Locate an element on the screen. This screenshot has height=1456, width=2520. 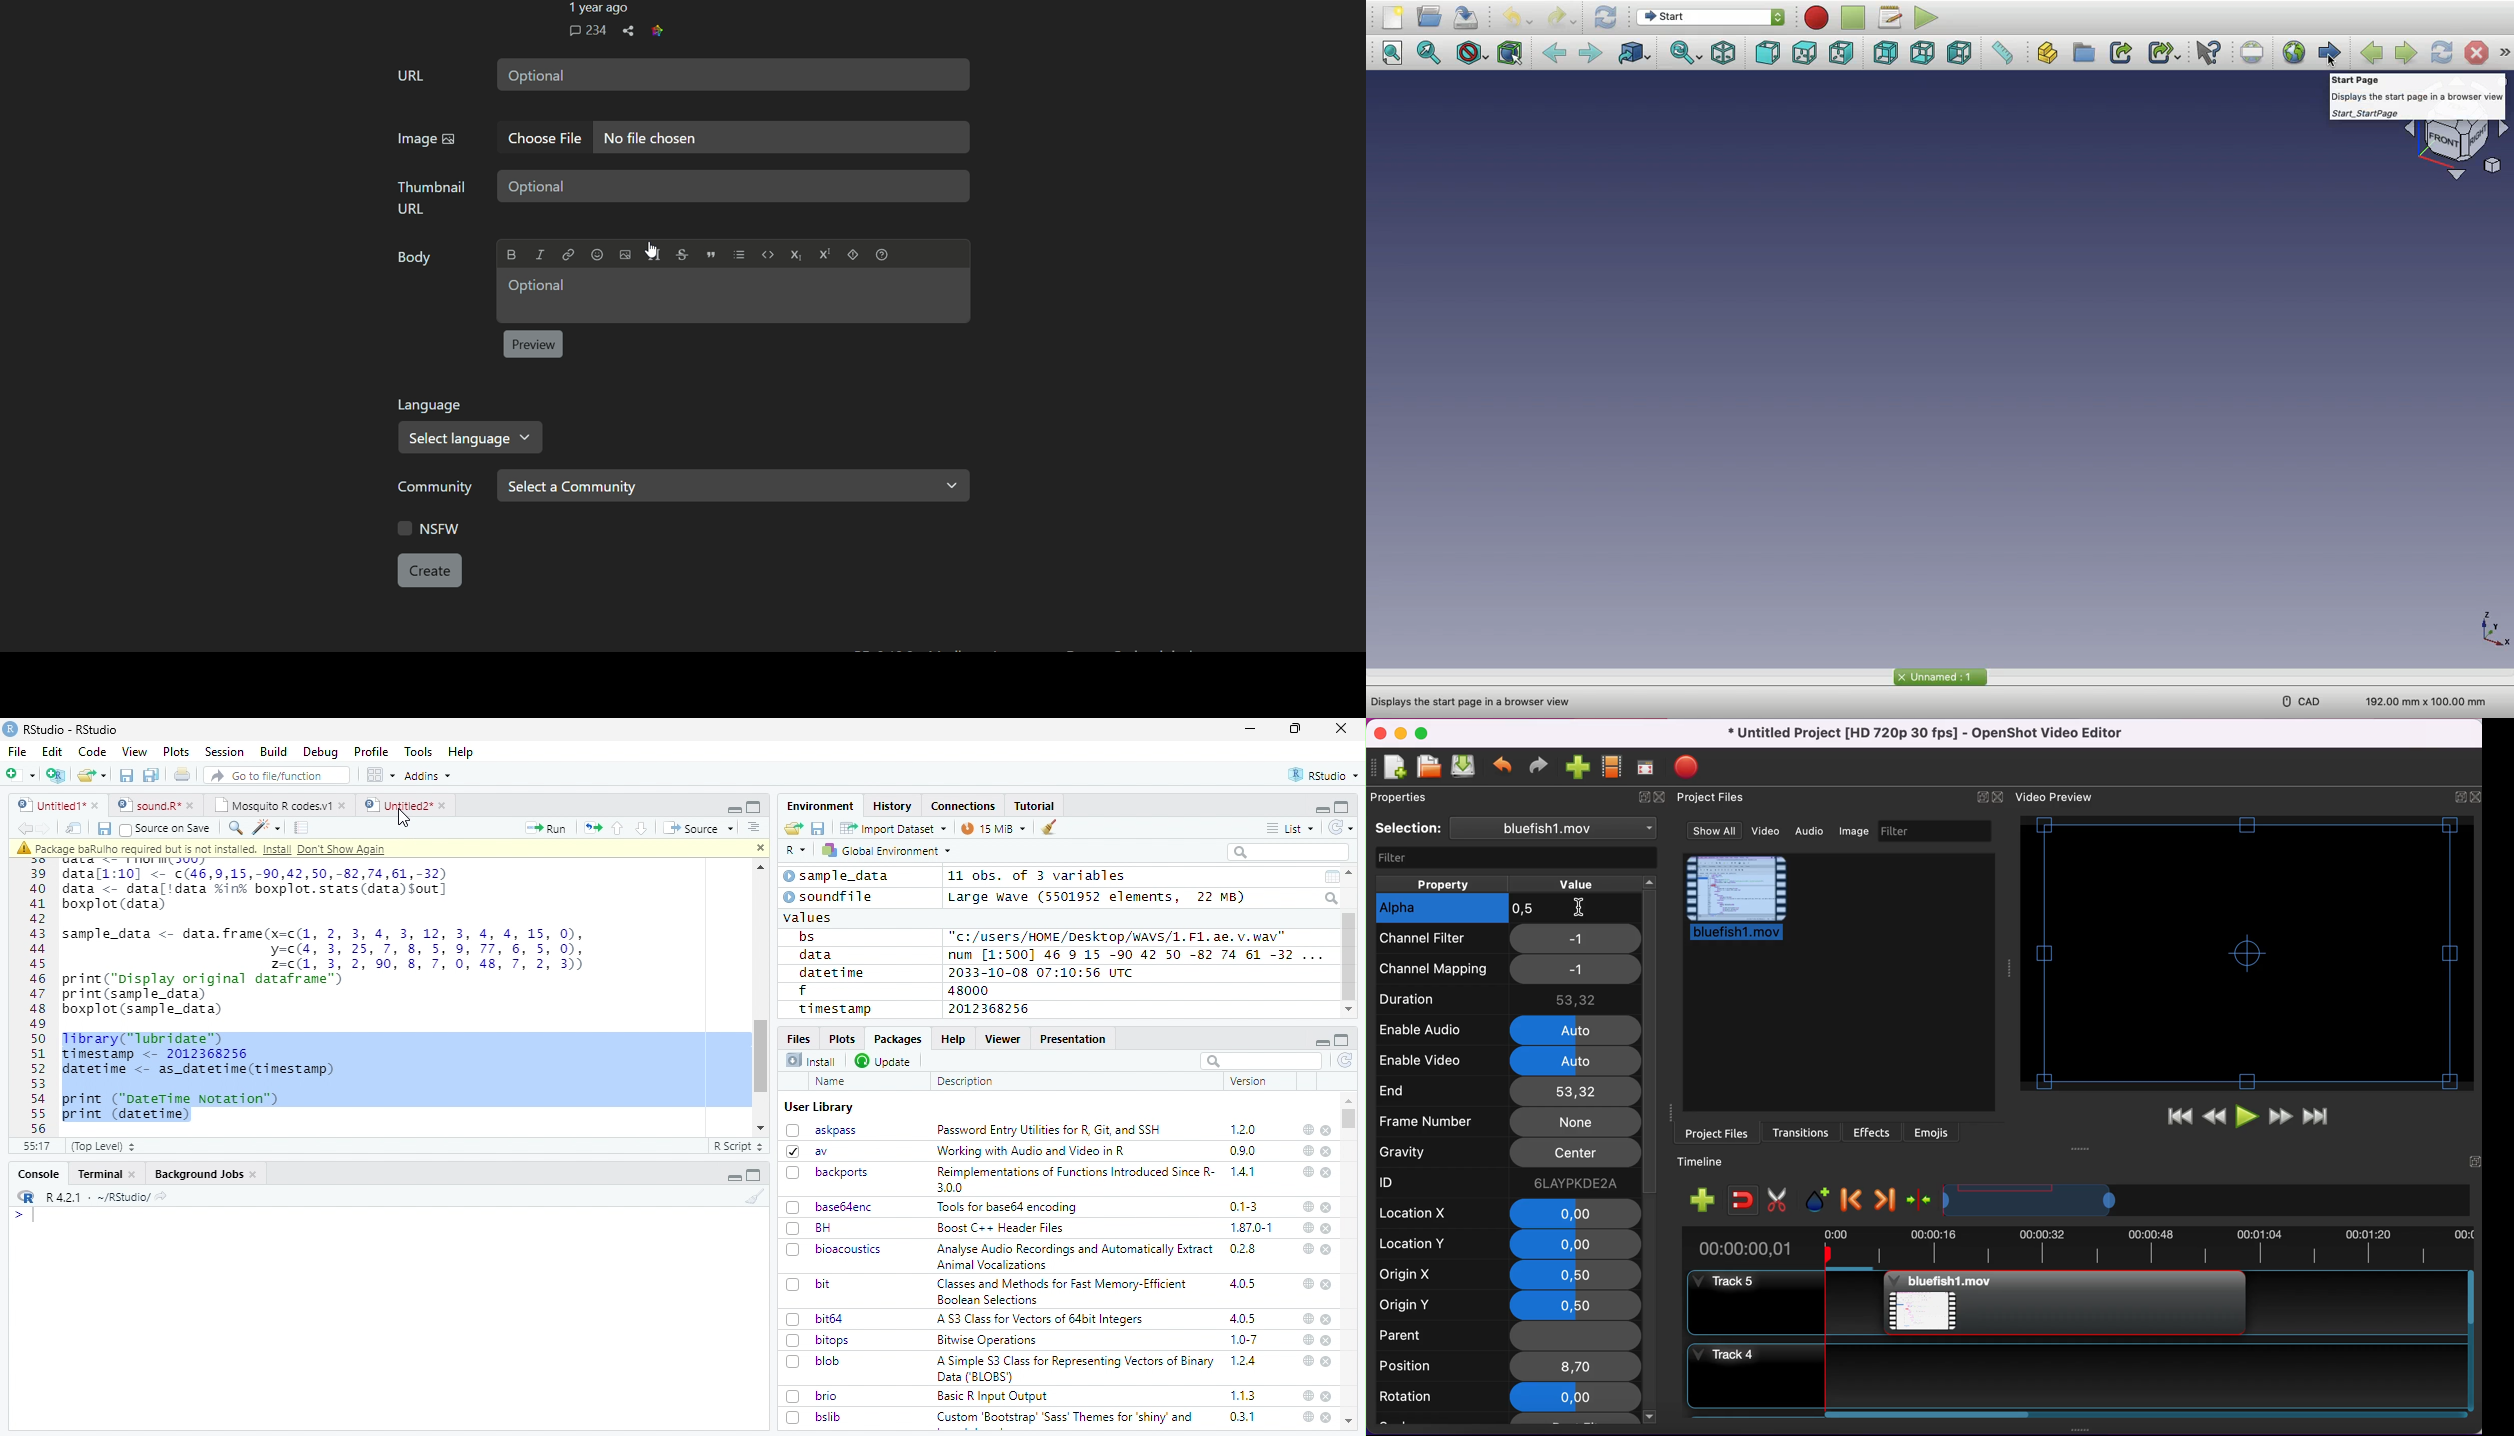
RStudio - RStudio is located at coordinates (71, 729).